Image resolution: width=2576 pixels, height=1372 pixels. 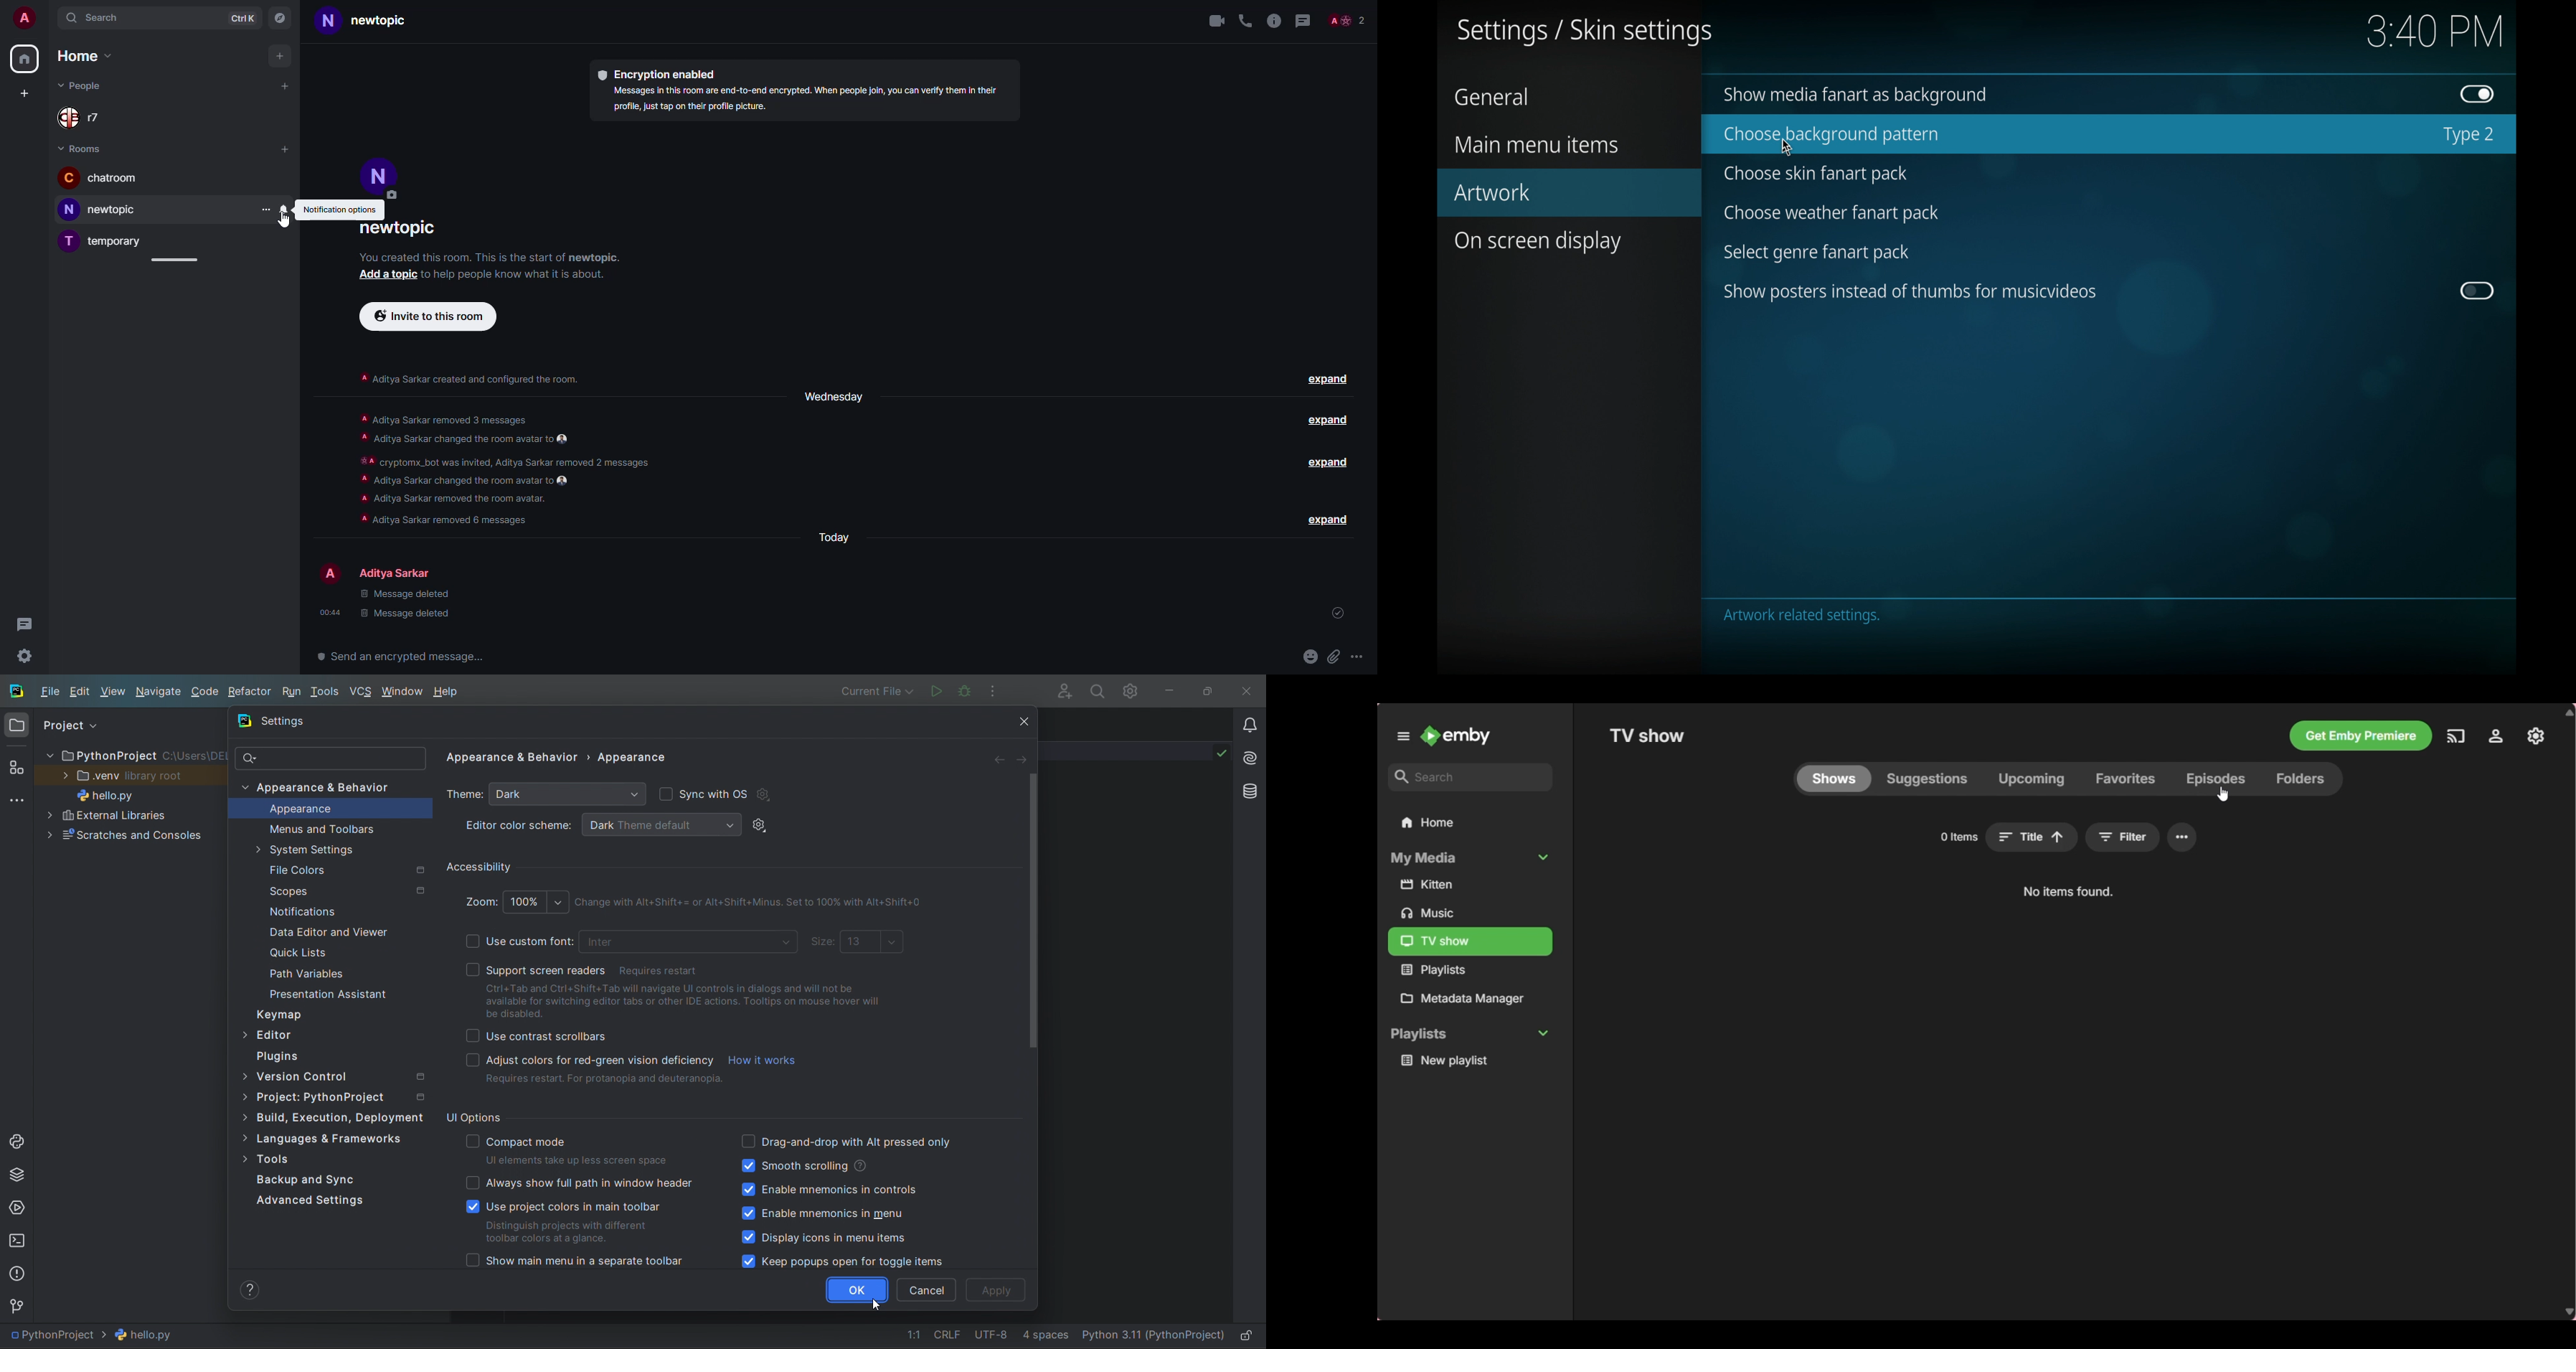 I want to click on Quick slide to bottom, so click(x=2567, y=1313).